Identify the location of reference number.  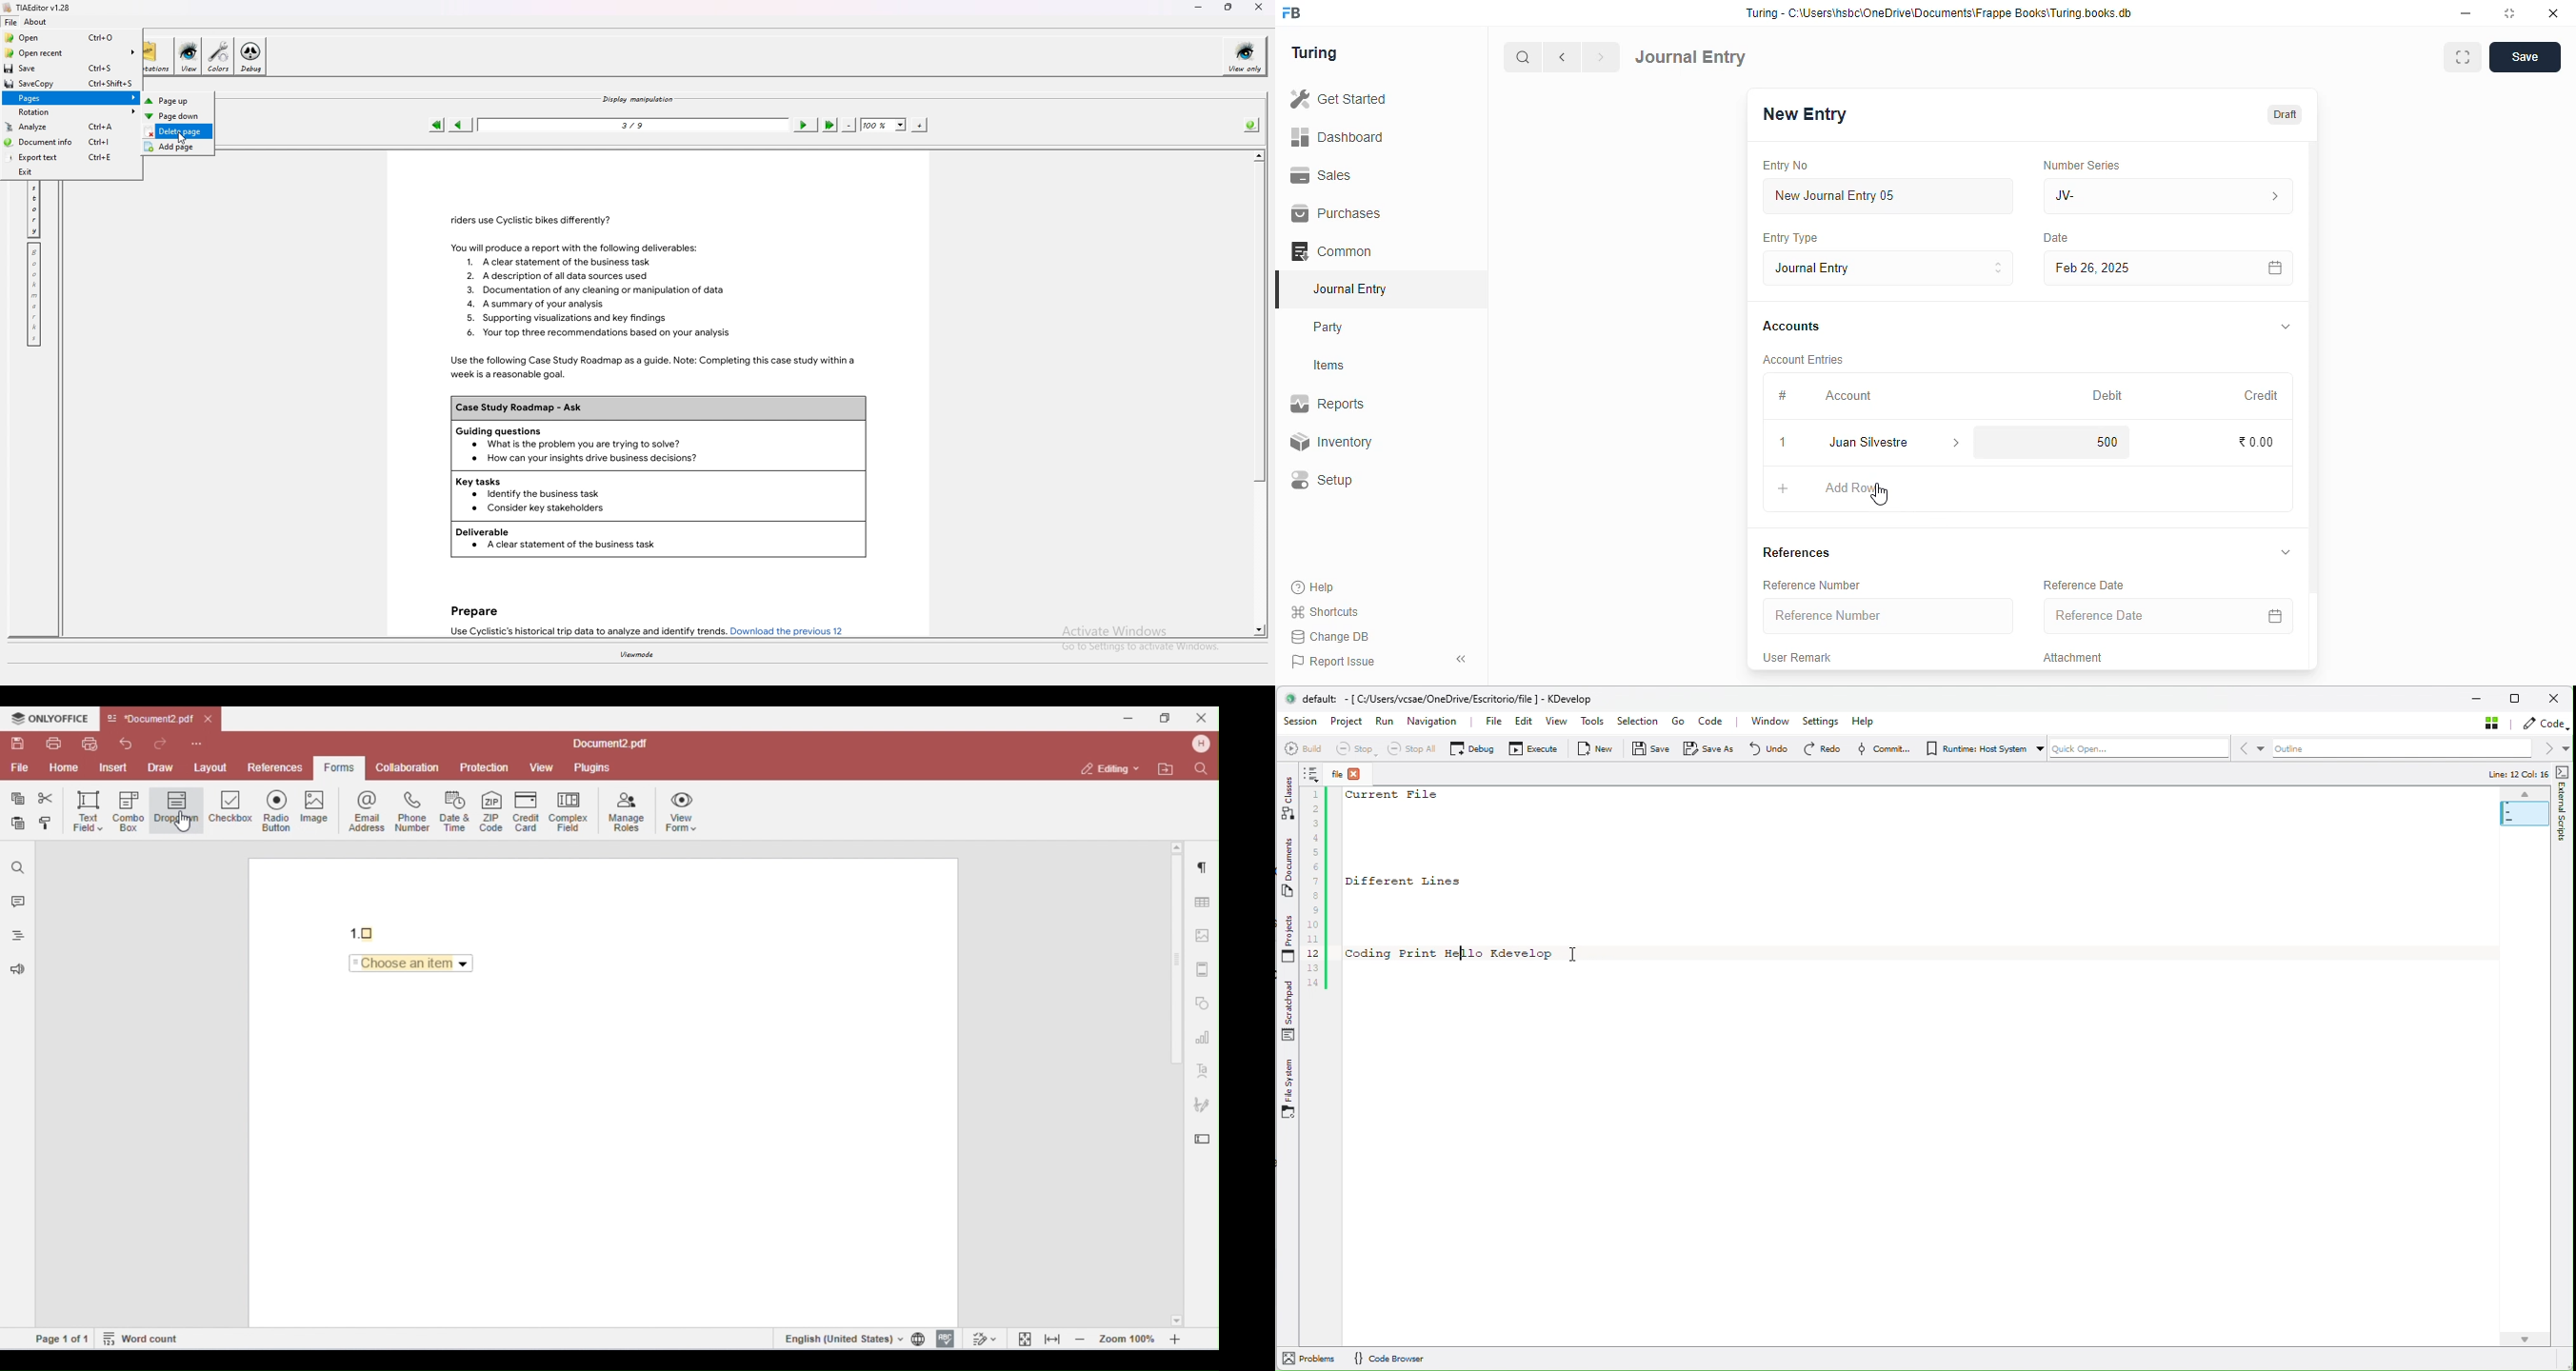
(1888, 616).